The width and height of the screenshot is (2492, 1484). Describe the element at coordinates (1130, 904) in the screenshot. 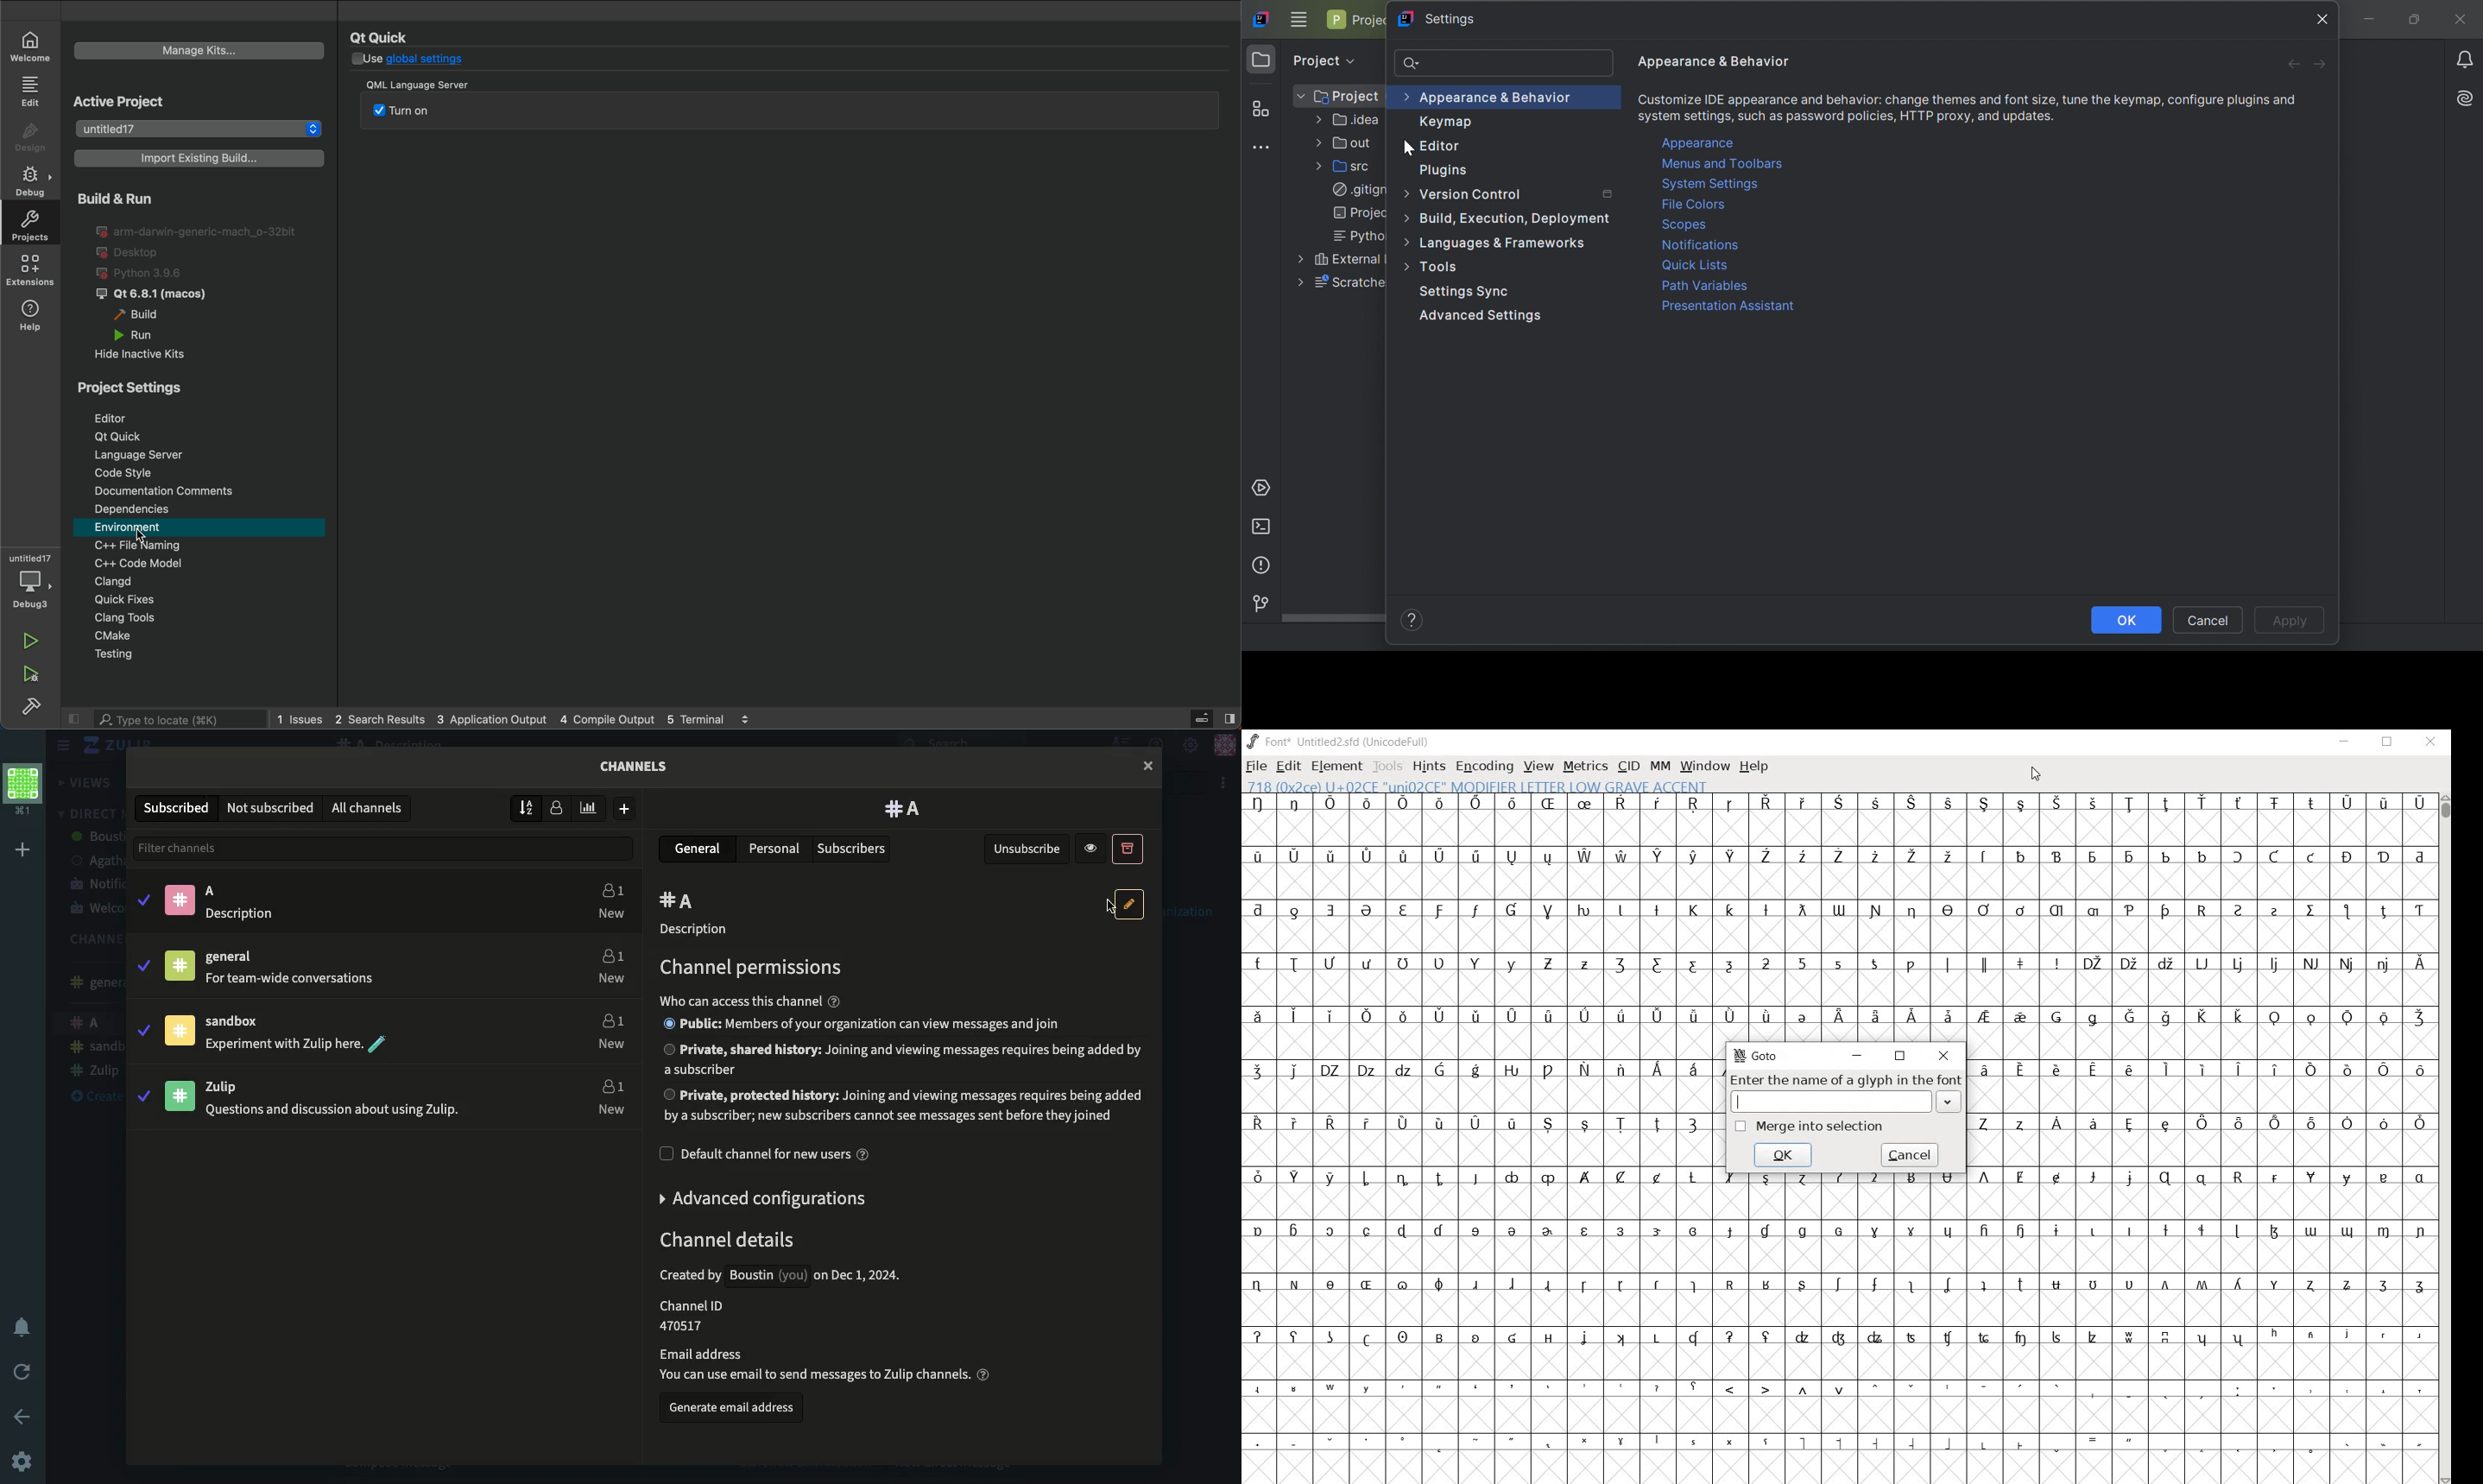

I see `Edit` at that location.